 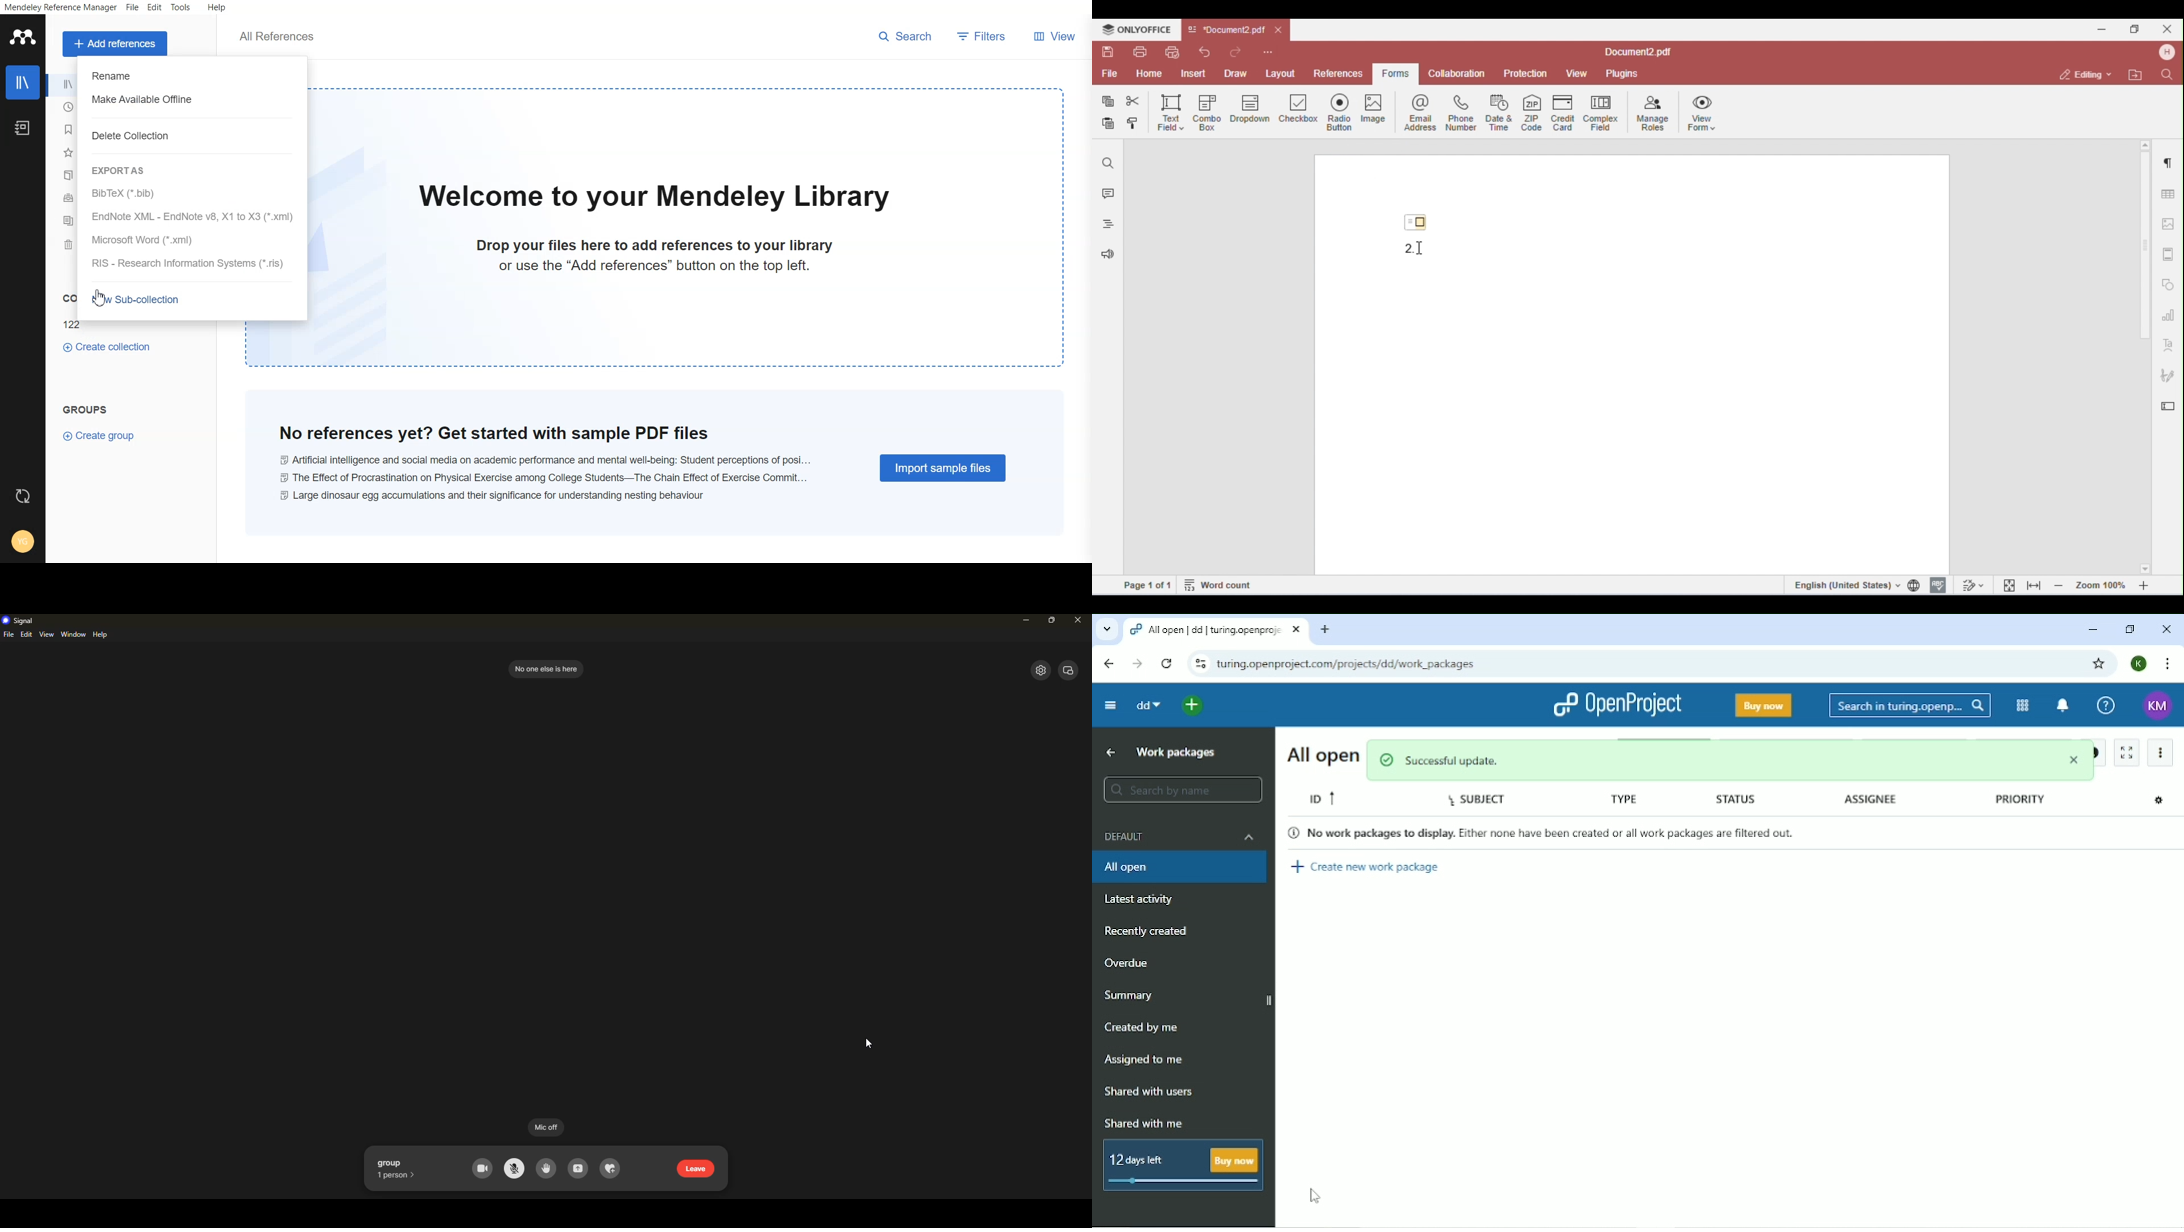 What do you see at coordinates (2162, 801) in the screenshot?
I see `Configure view` at bounding box center [2162, 801].